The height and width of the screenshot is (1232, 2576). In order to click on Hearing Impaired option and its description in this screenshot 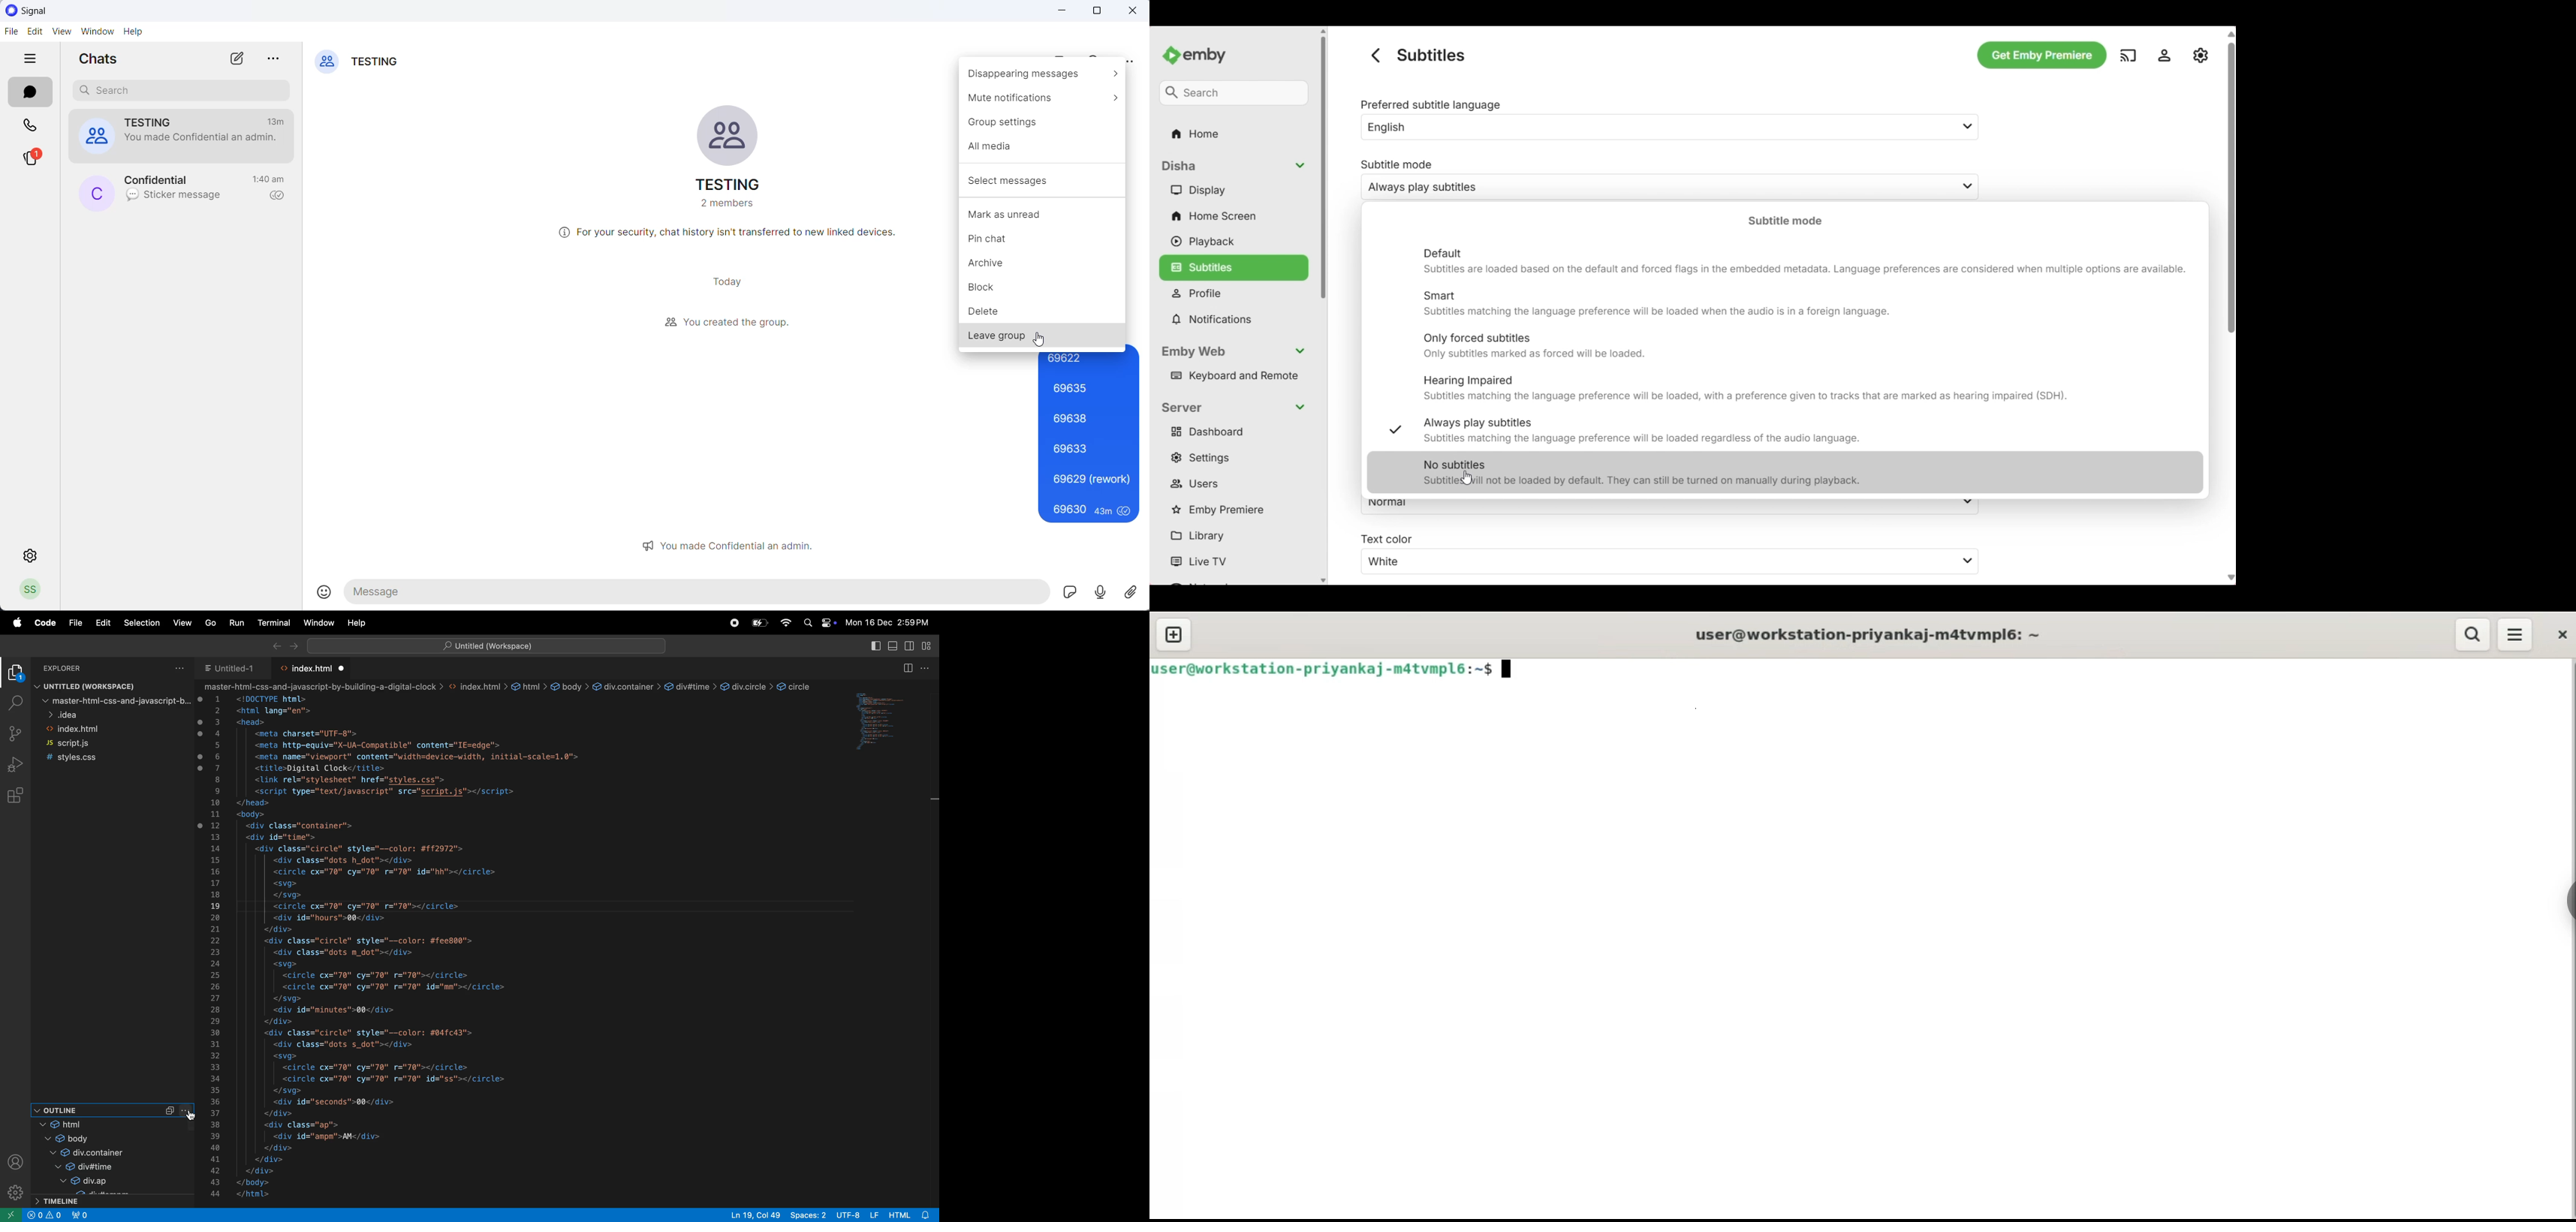, I will do `click(1805, 389)`.